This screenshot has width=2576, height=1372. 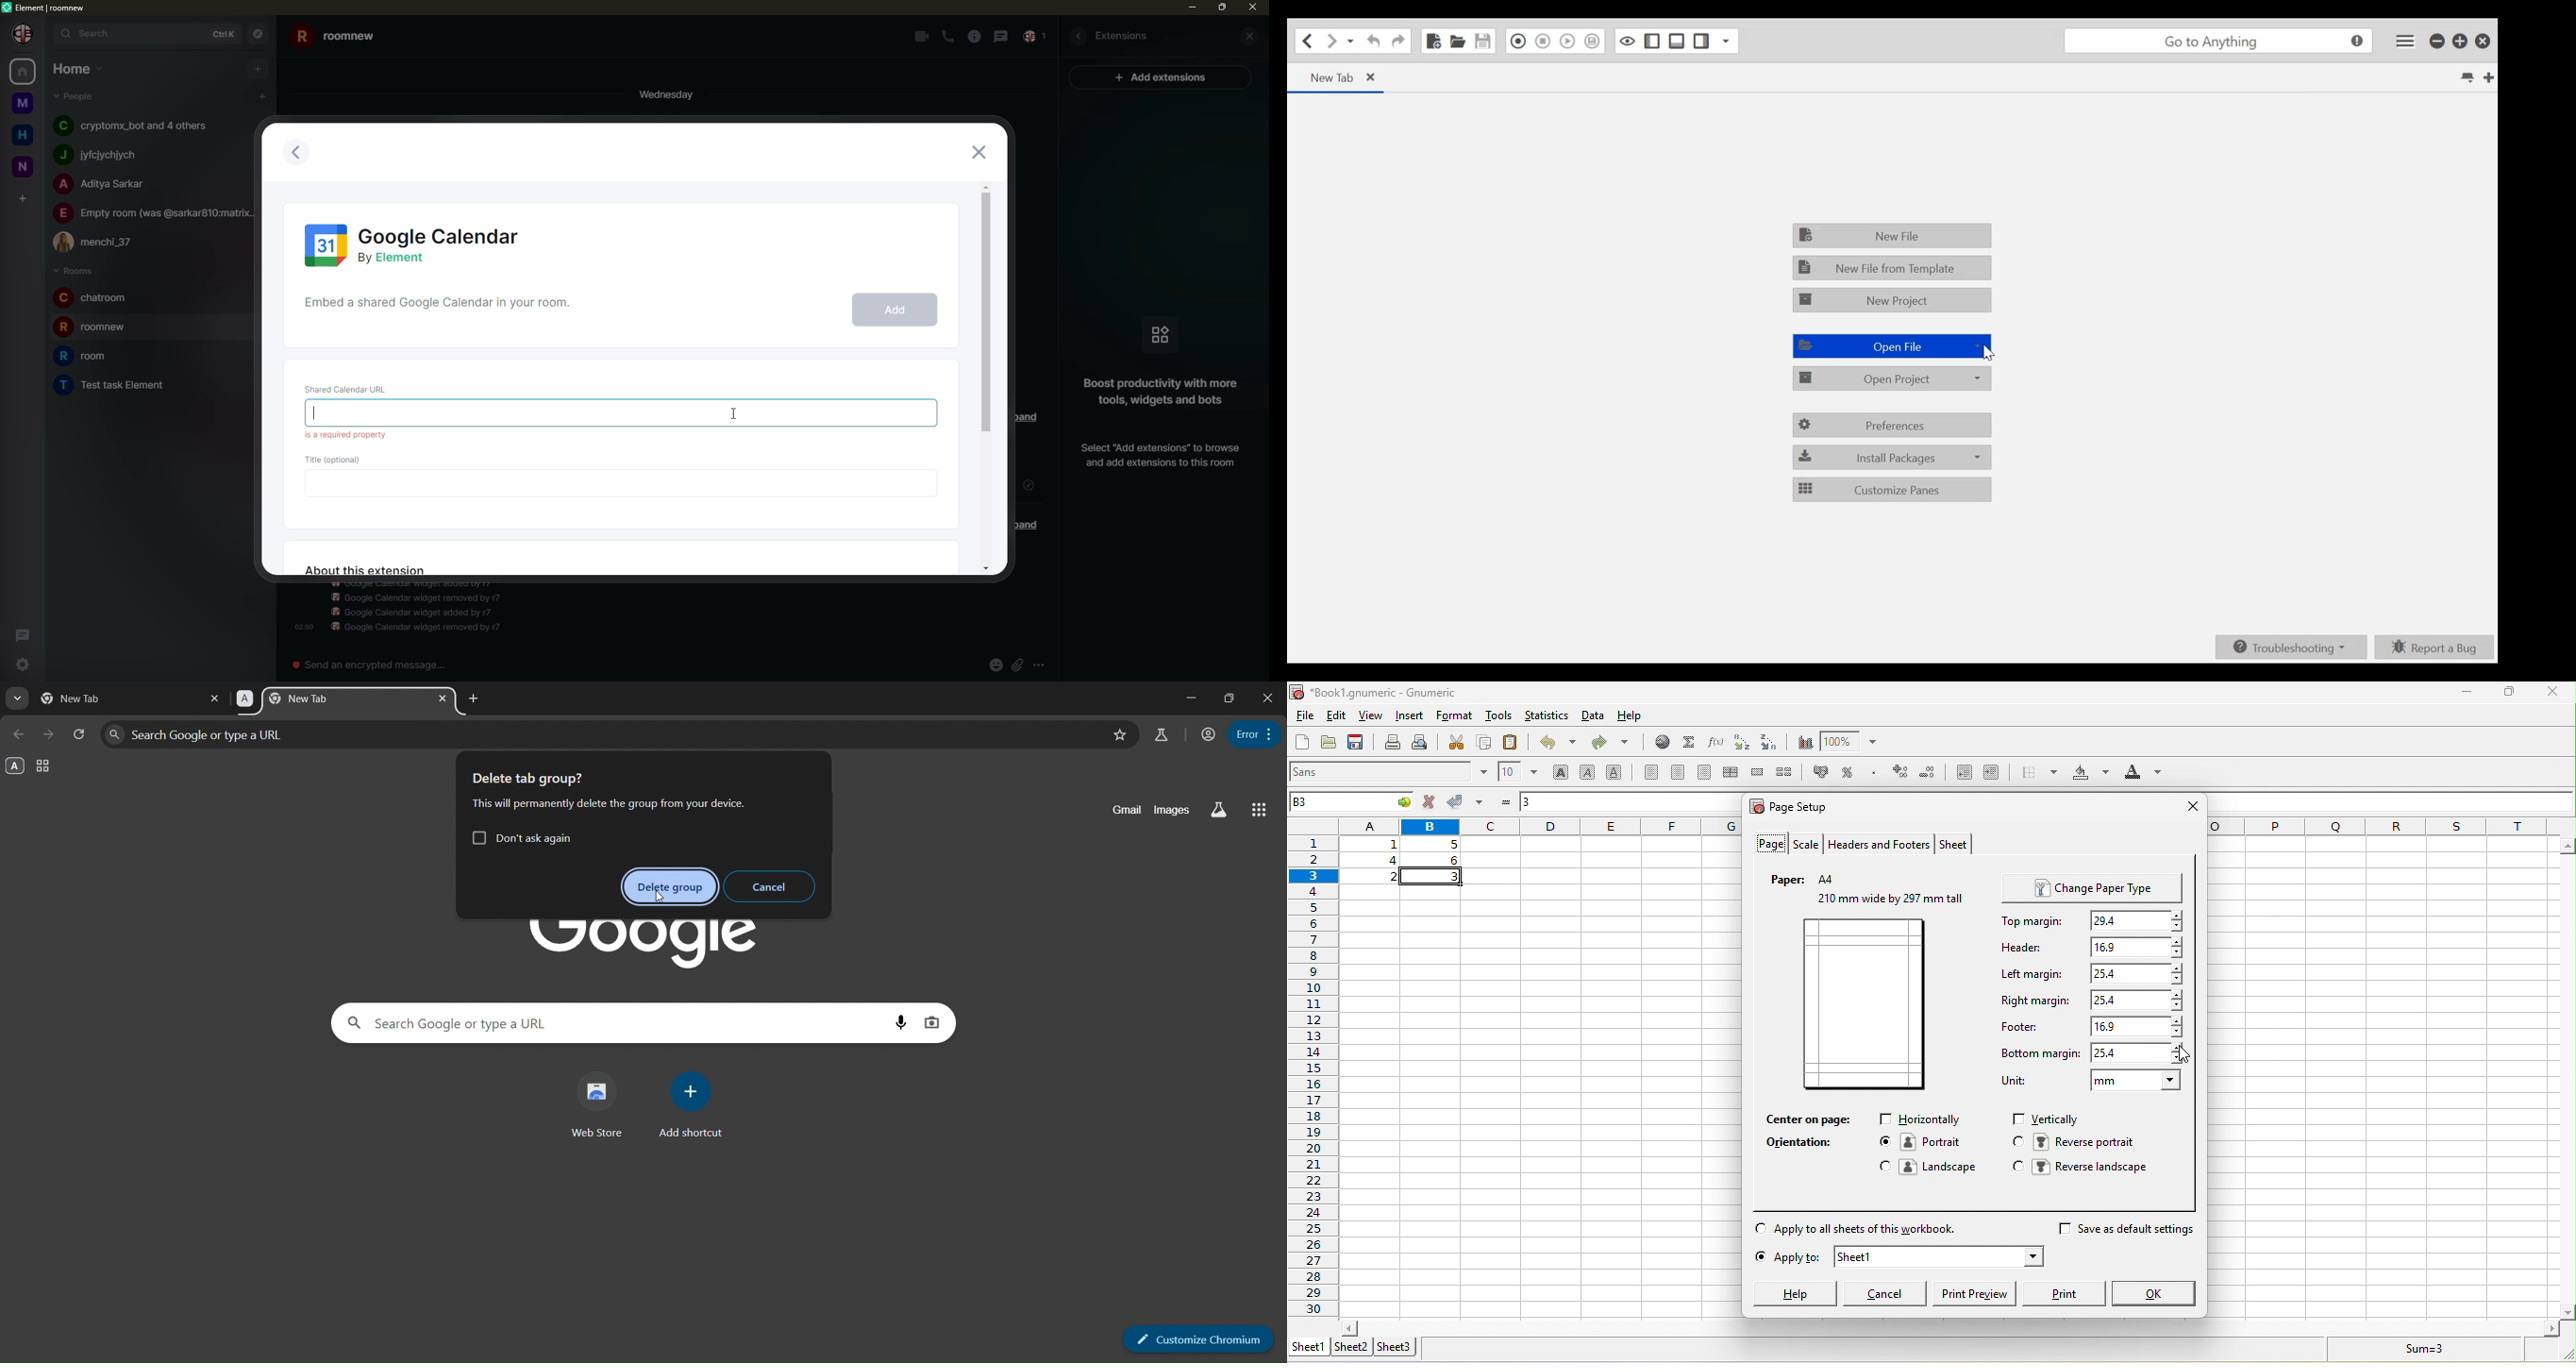 What do you see at coordinates (2140, 921) in the screenshot?
I see `29.4` at bounding box center [2140, 921].